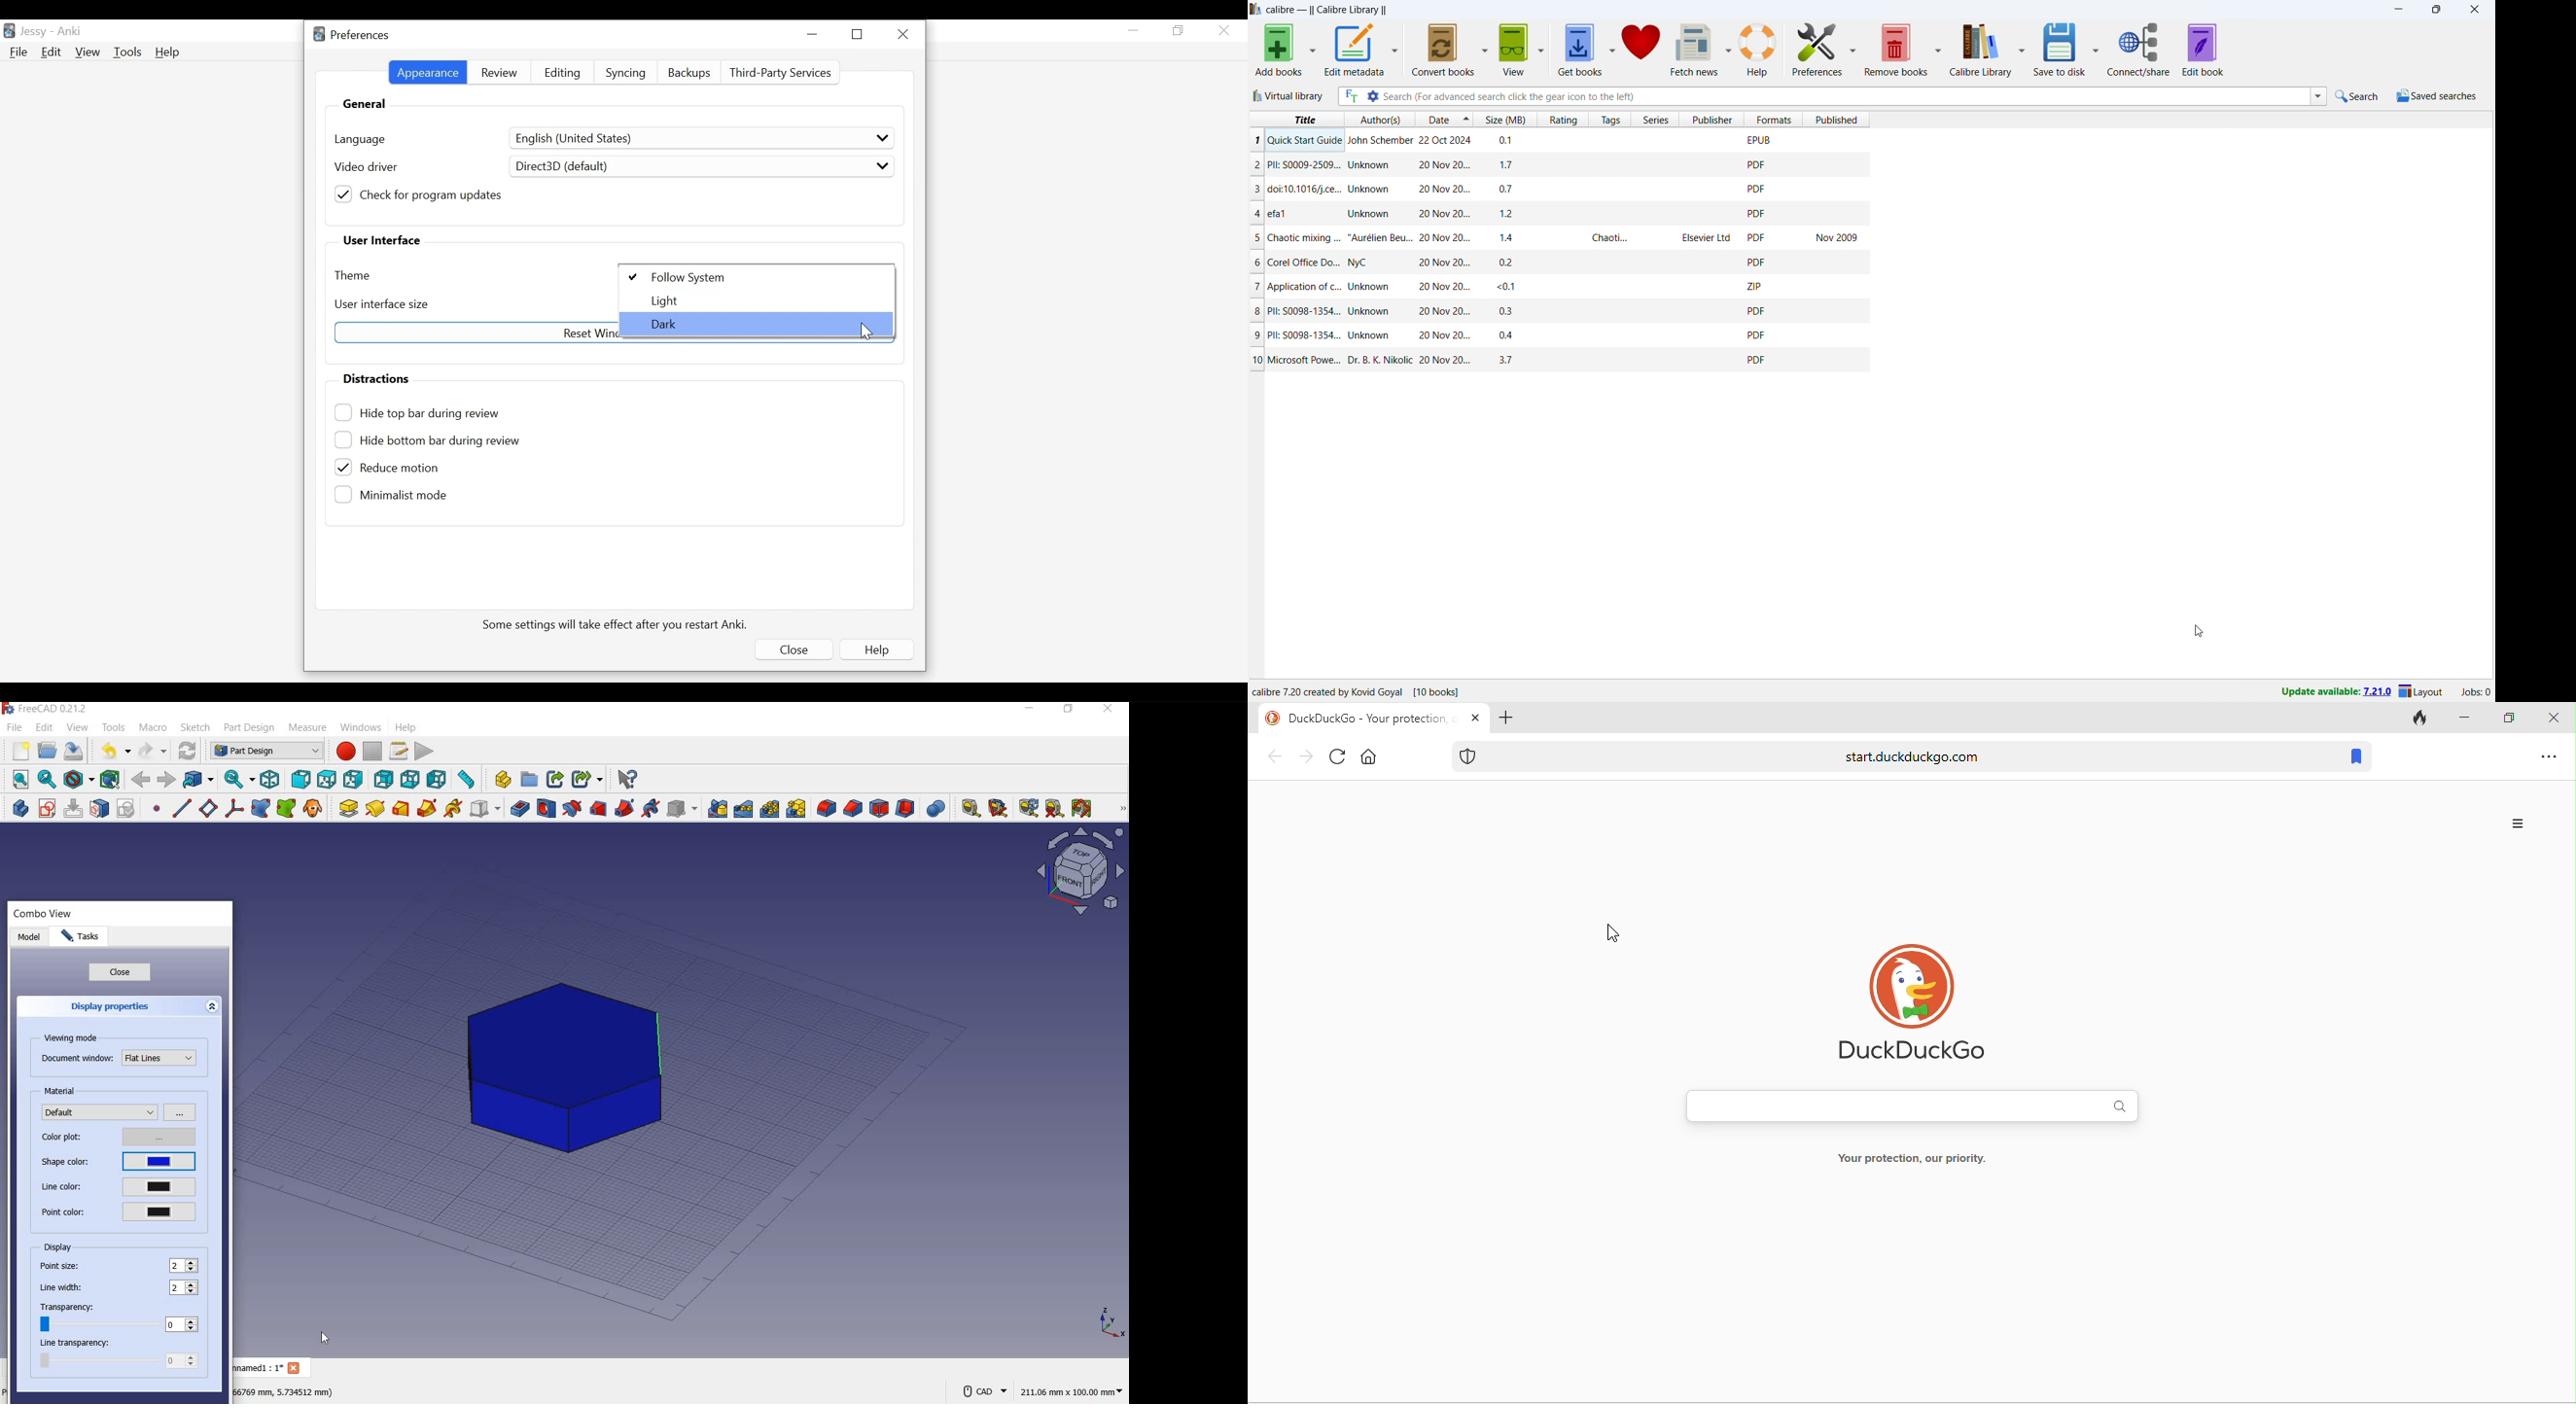 Image resolution: width=2576 pixels, height=1428 pixels. I want to click on save, so click(73, 750).